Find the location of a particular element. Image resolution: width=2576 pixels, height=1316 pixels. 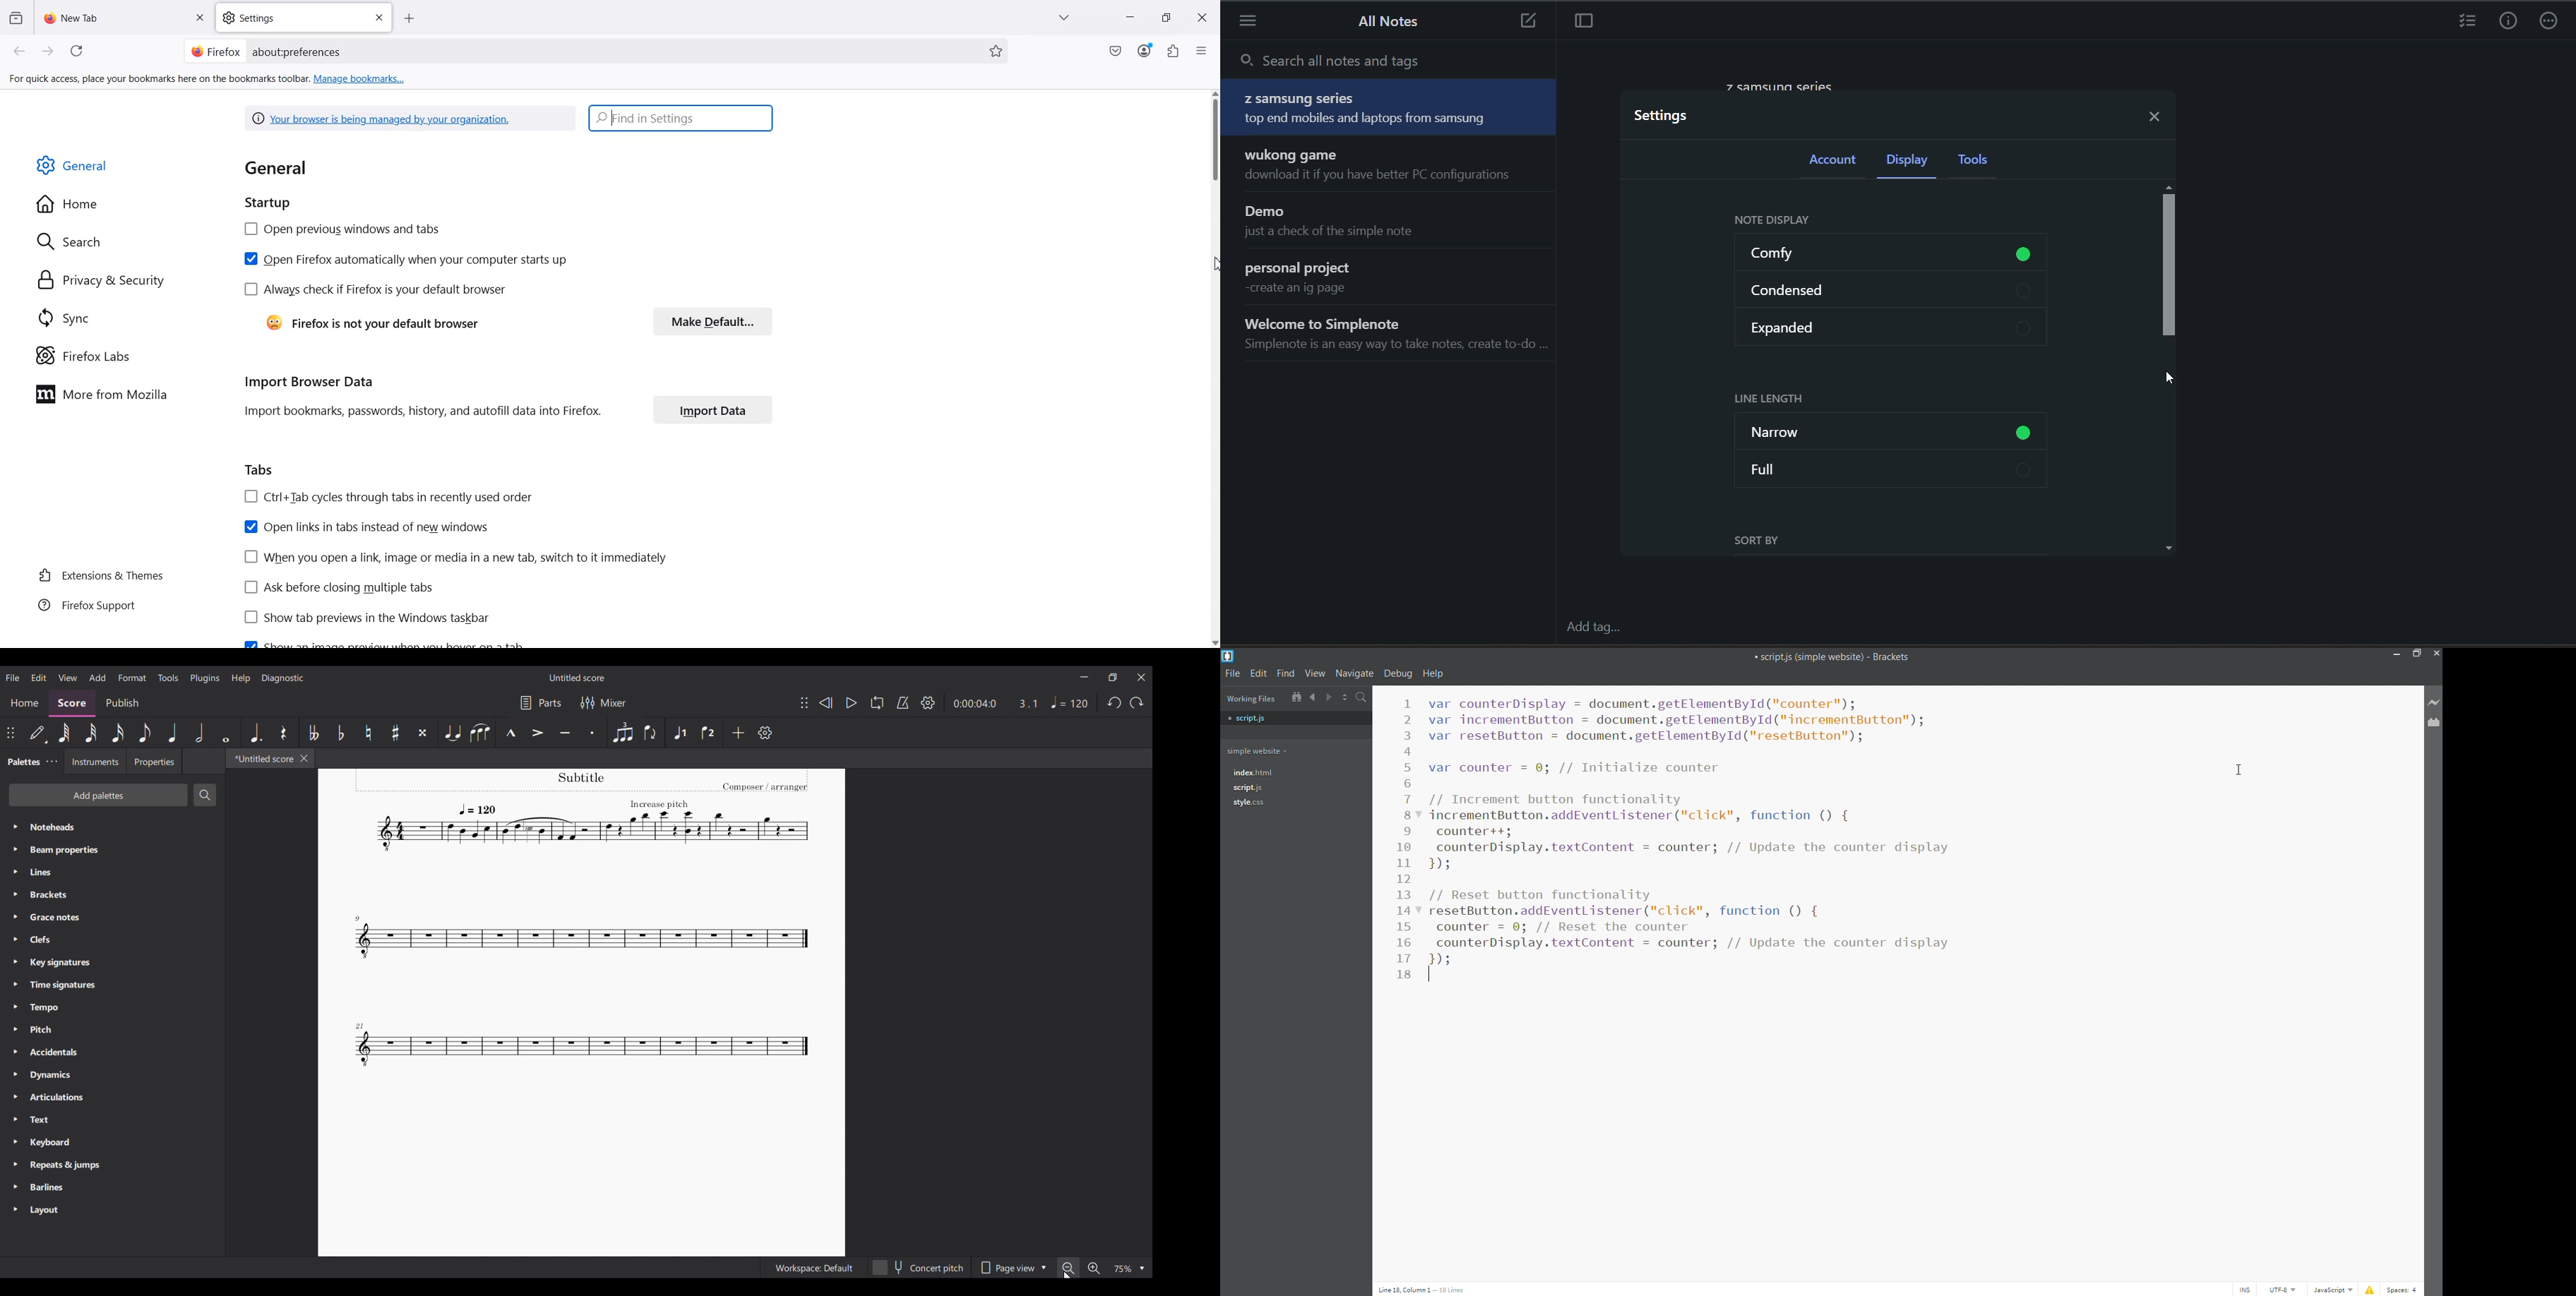

Show an Image previous when you hover on 2 Tab is located at coordinates (383, 642).